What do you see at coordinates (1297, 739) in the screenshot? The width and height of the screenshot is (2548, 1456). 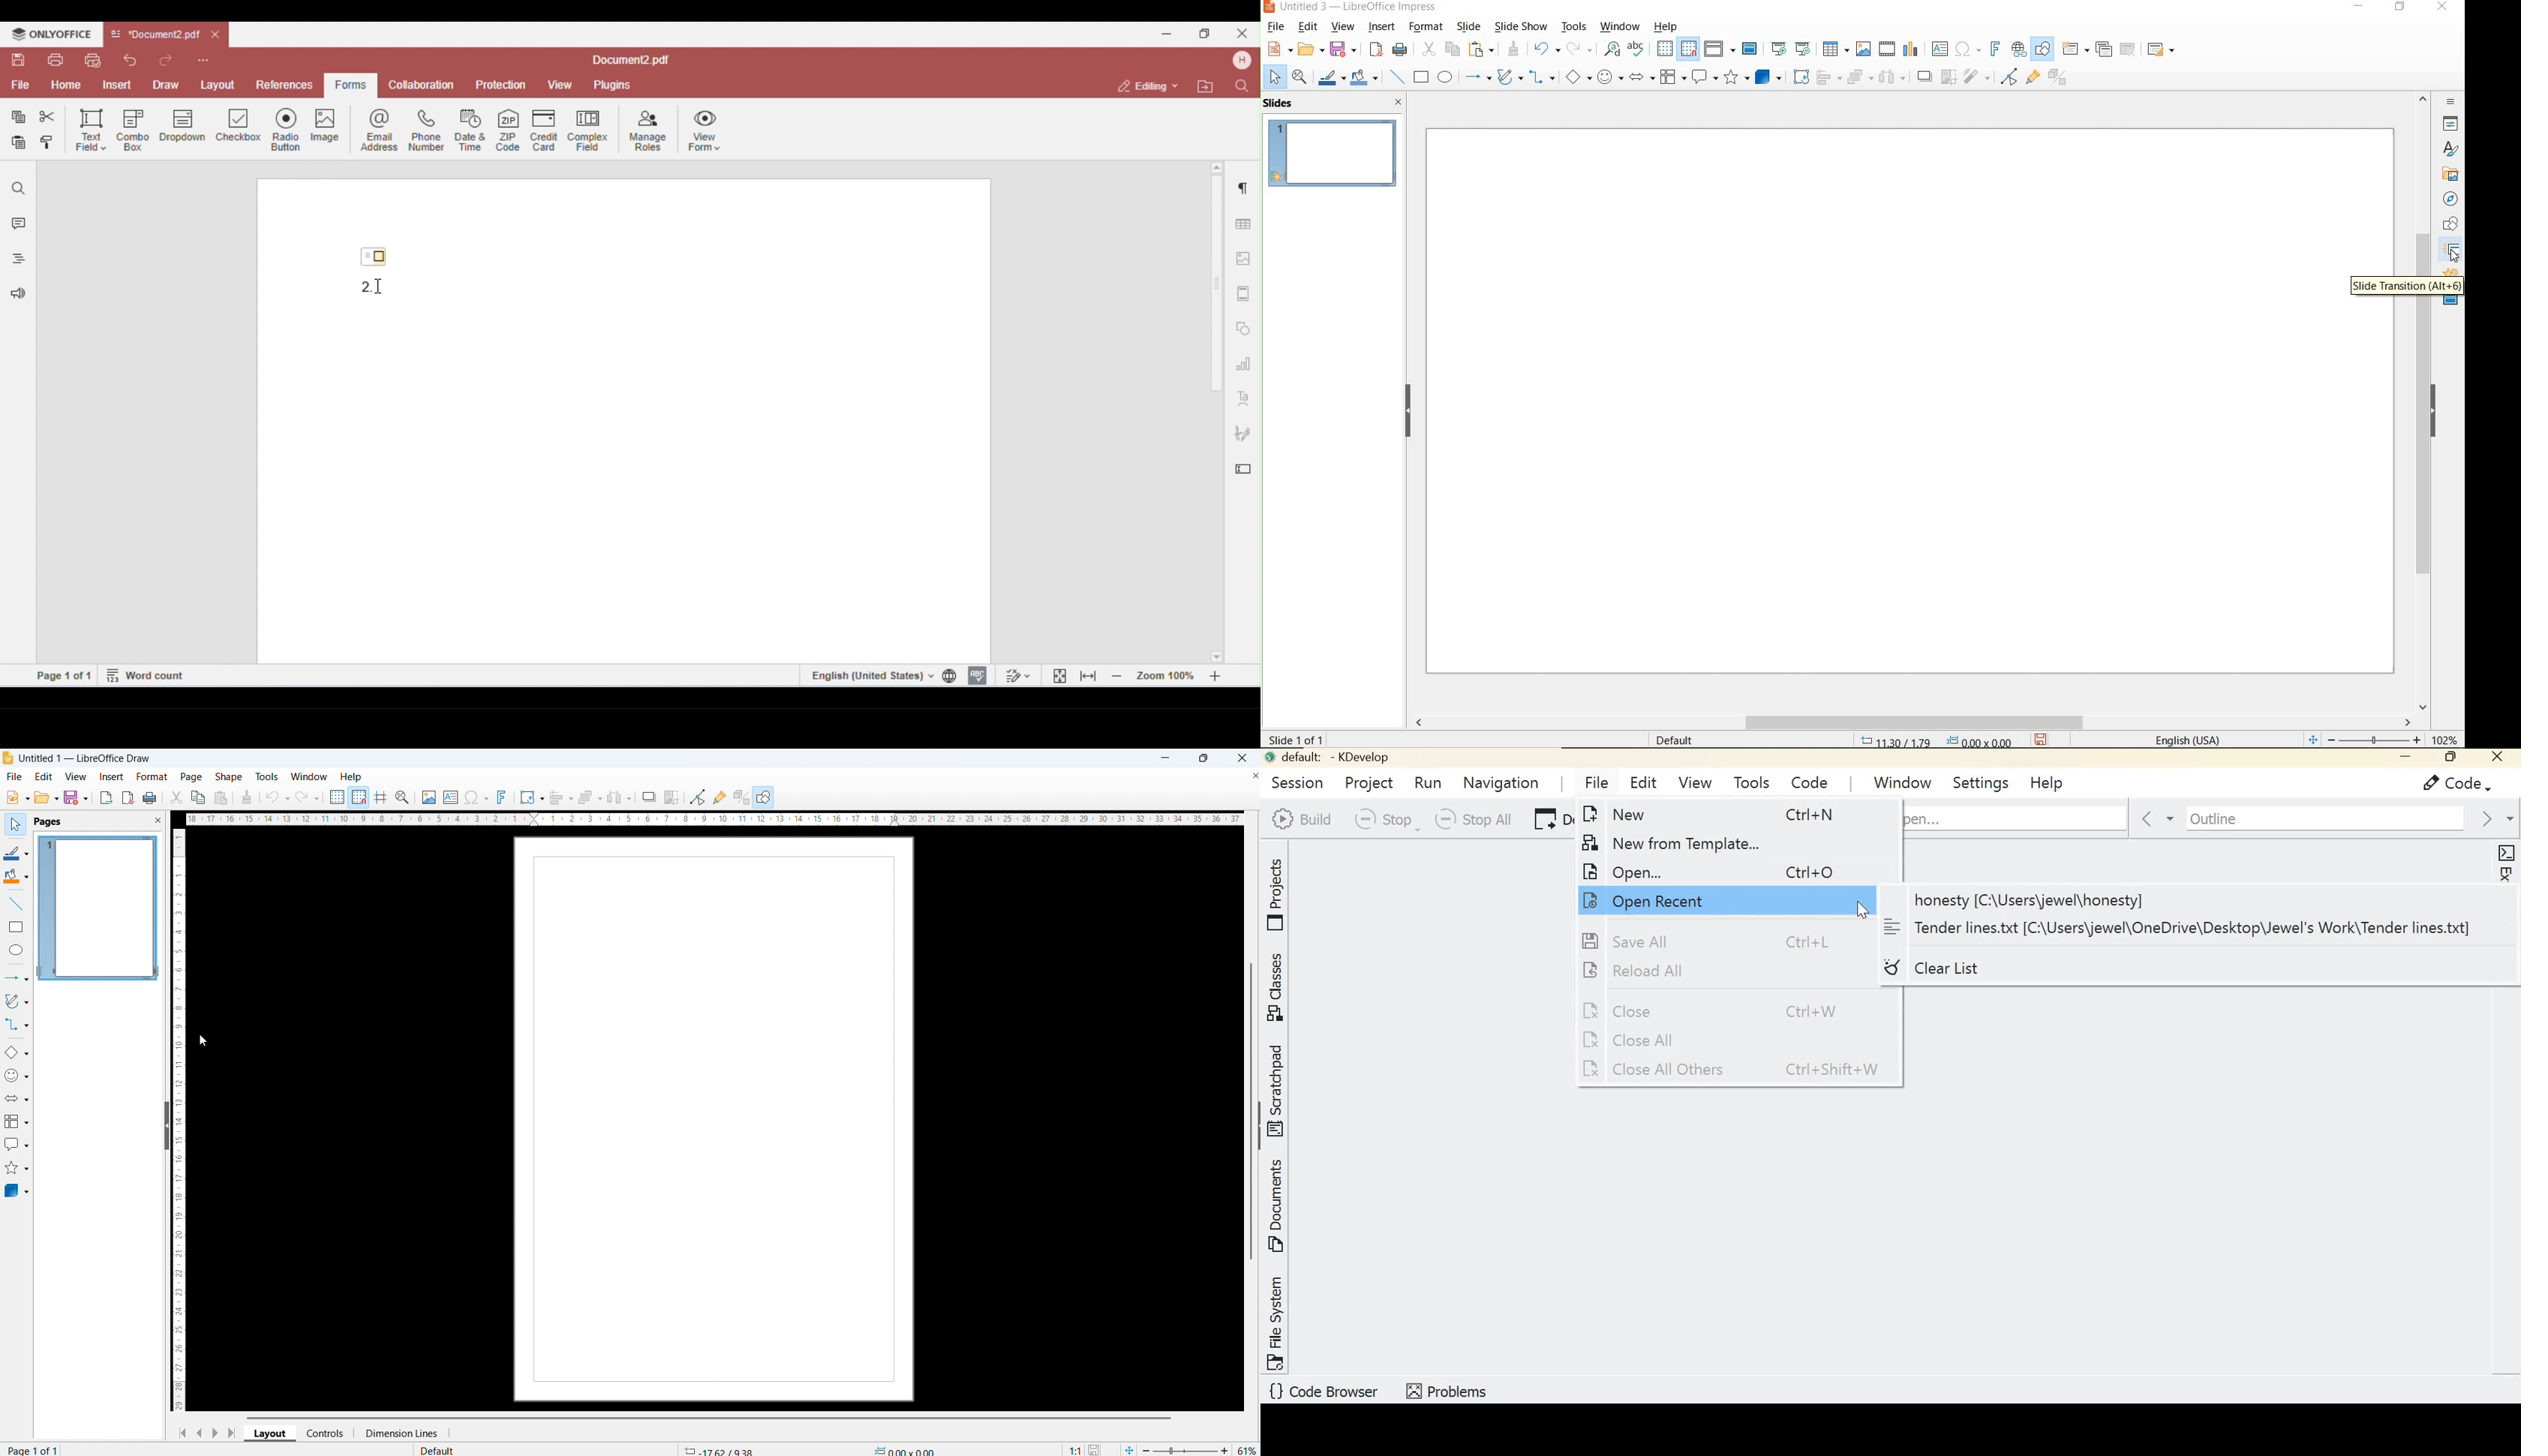 I see `SLIDE 1 OF 1` at bounding box center [1297, 739].